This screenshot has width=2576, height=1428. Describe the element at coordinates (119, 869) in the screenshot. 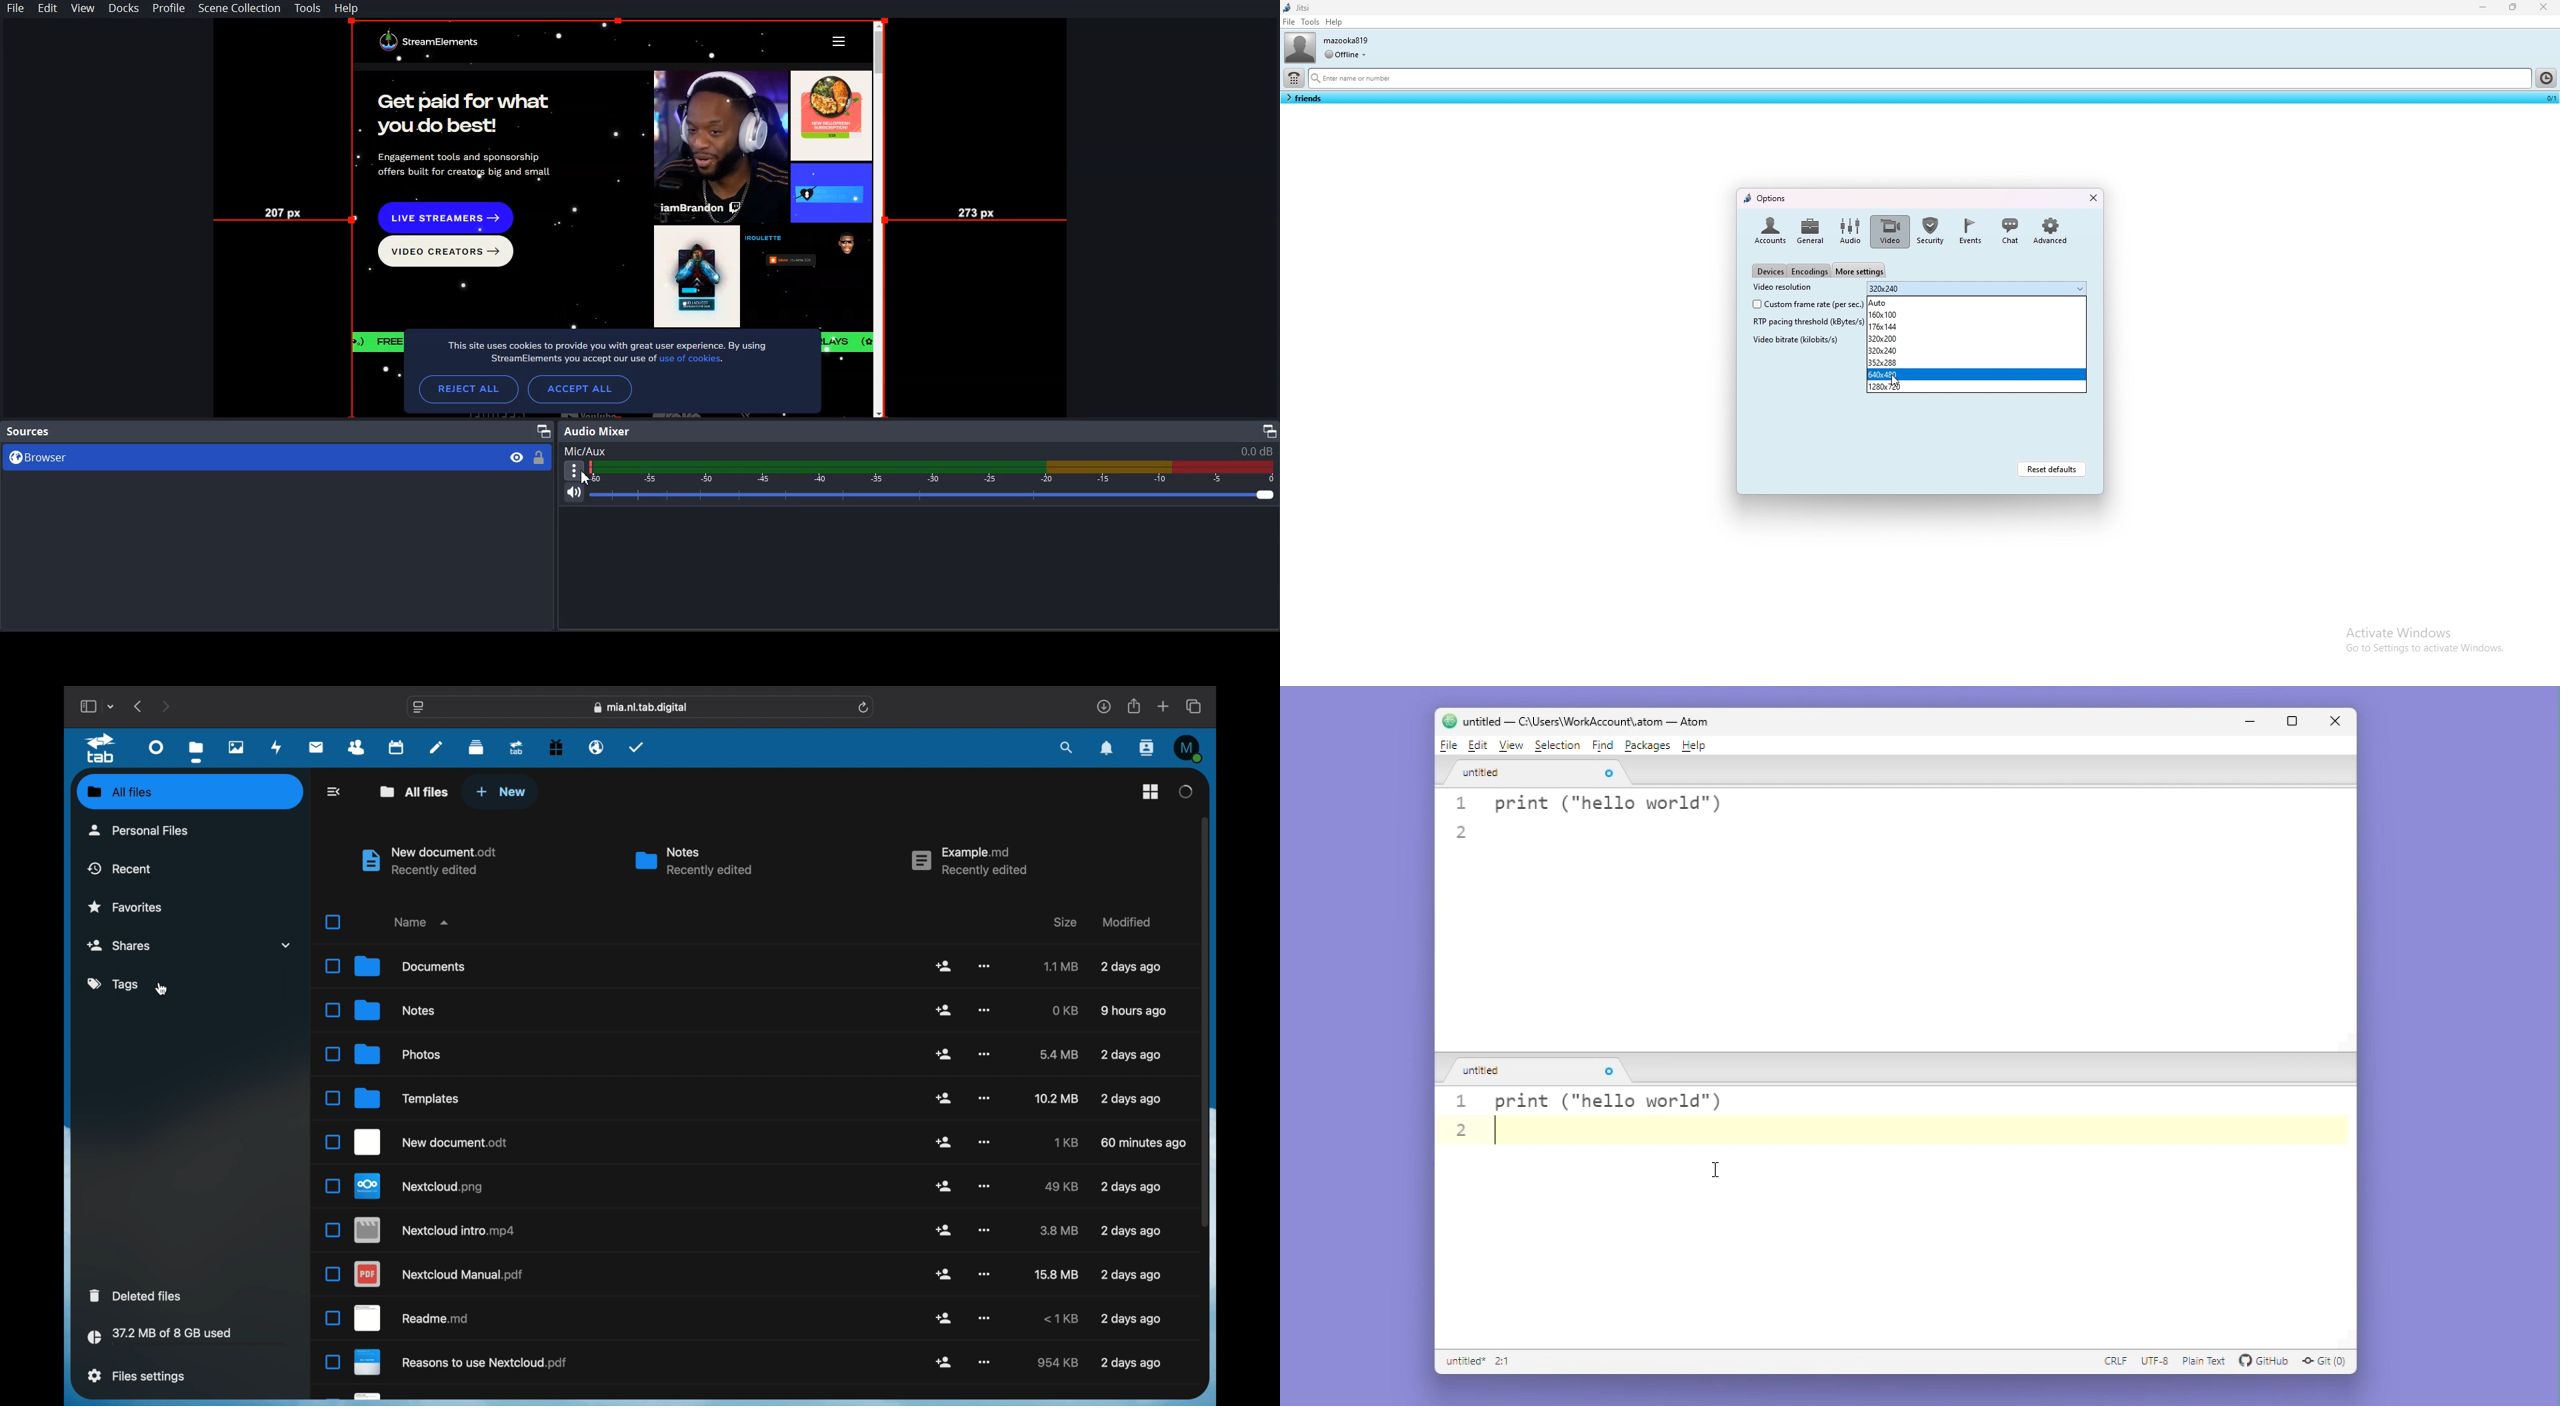

I see `recent` at that location.